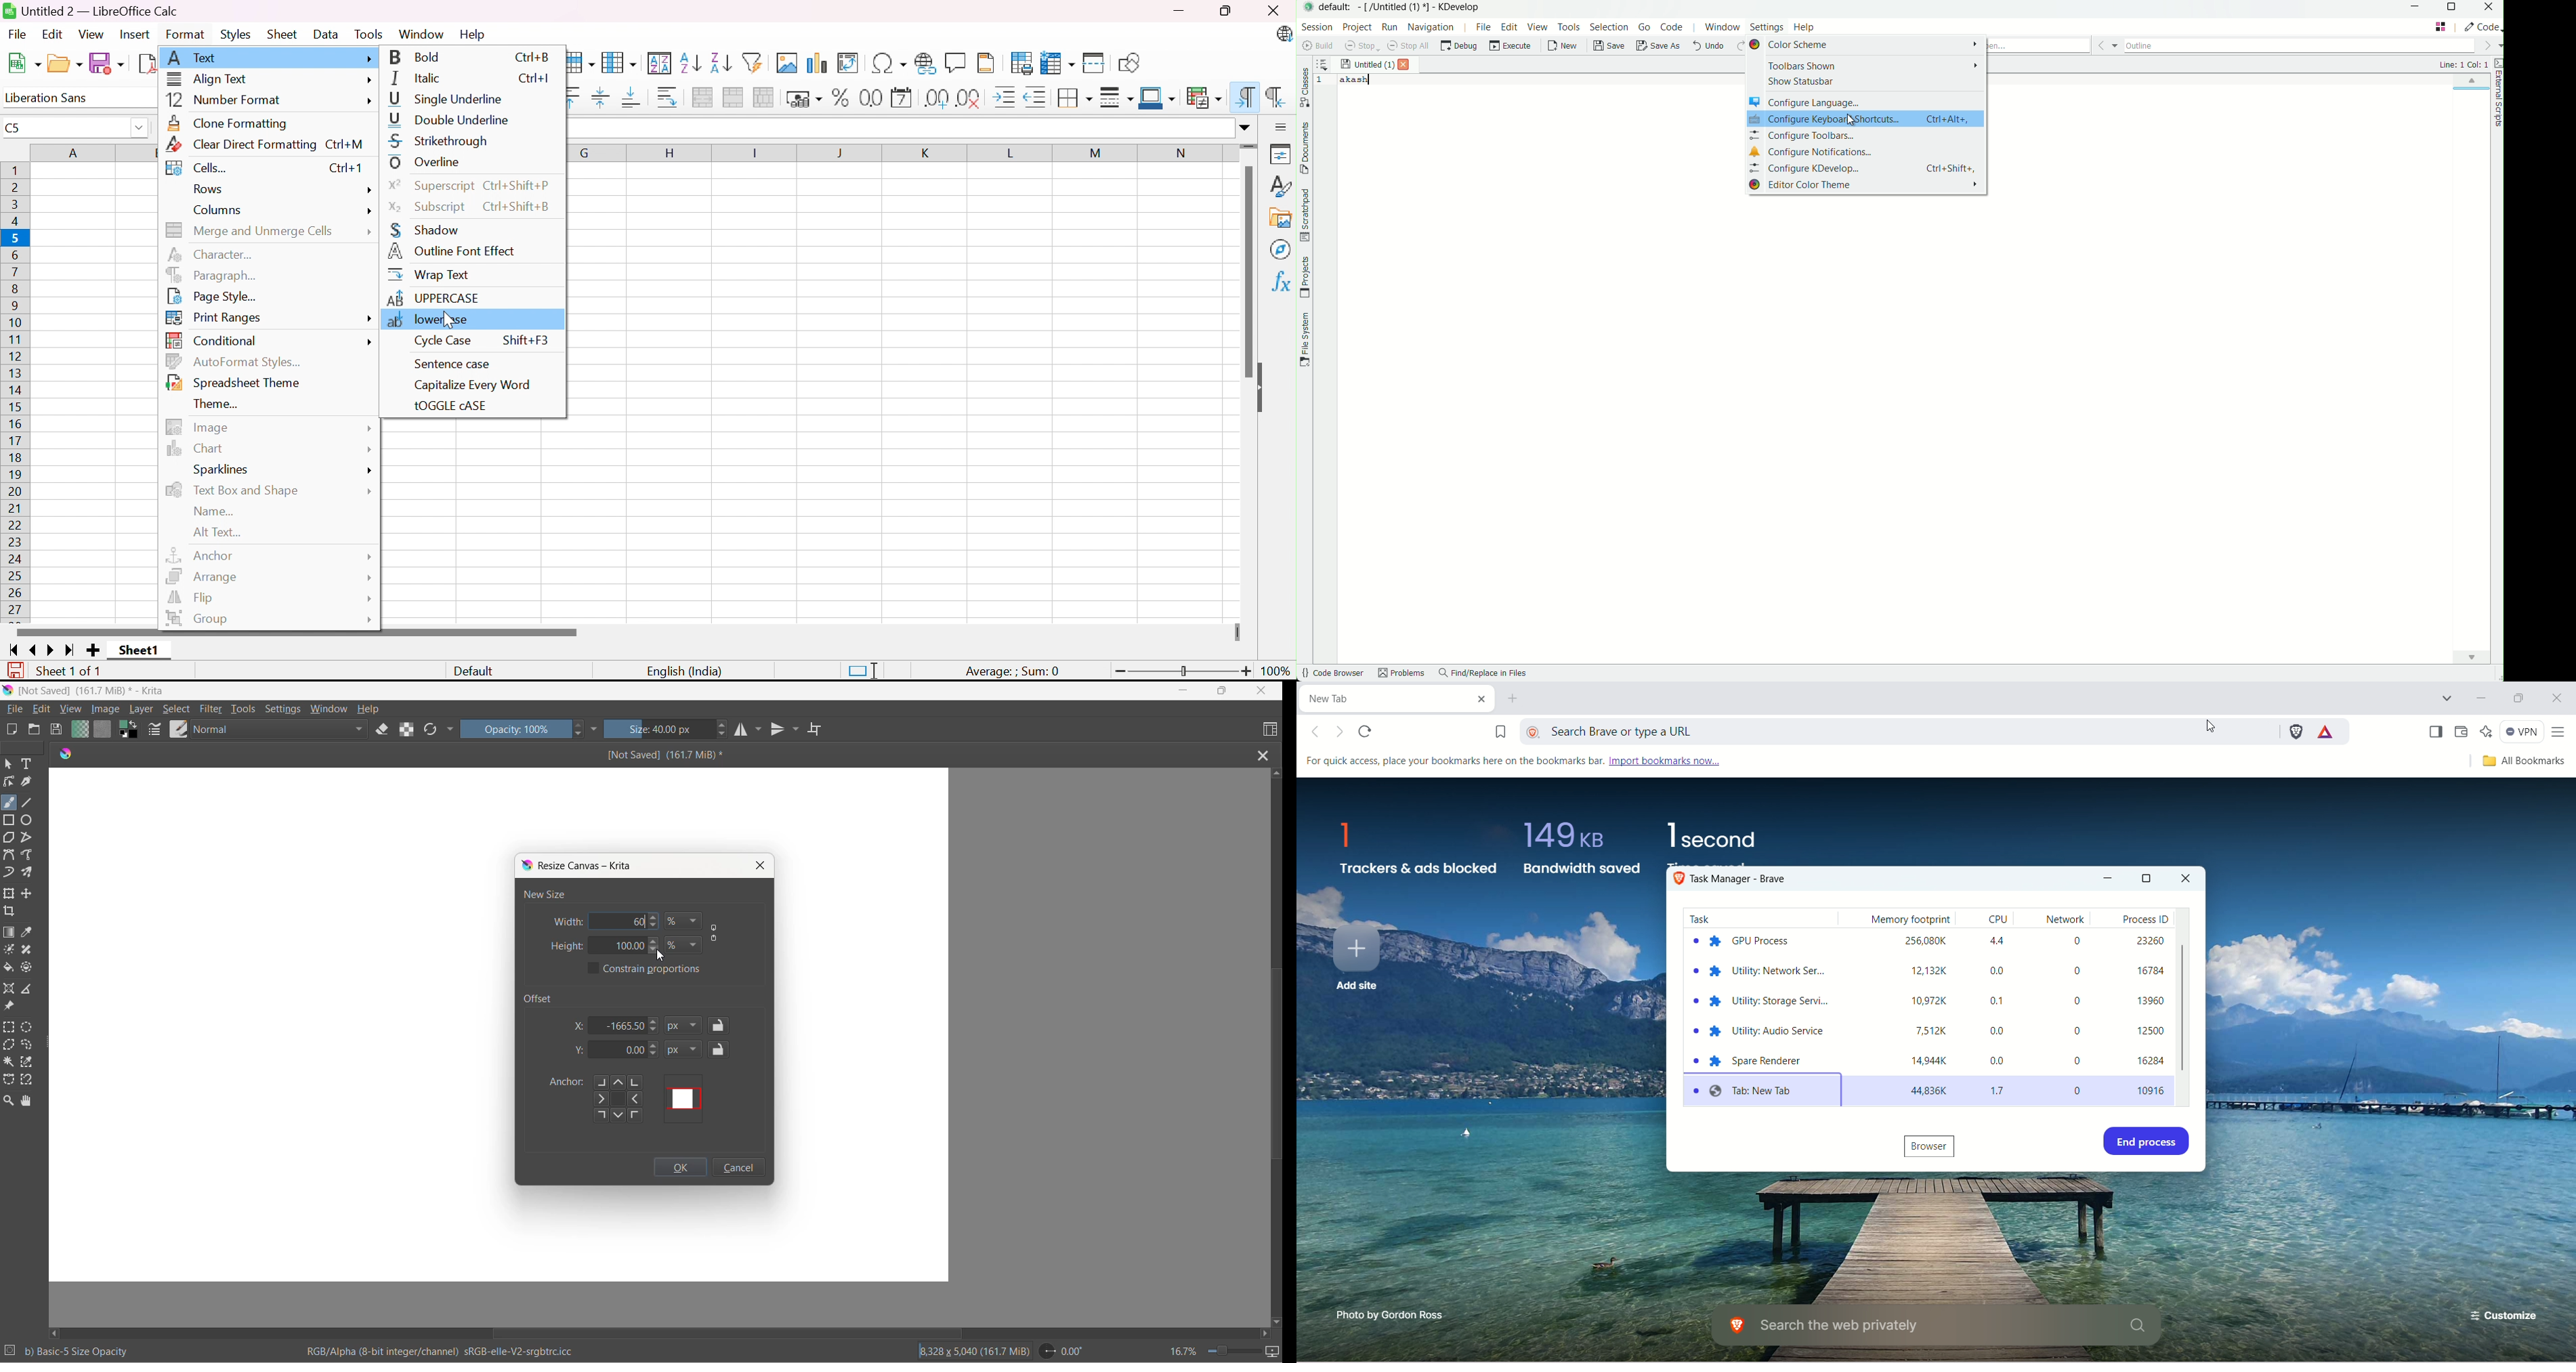 The width and height of the screenshot is (2576, 1372). I want to click on constant proportions checkbox, so click(595, 969).